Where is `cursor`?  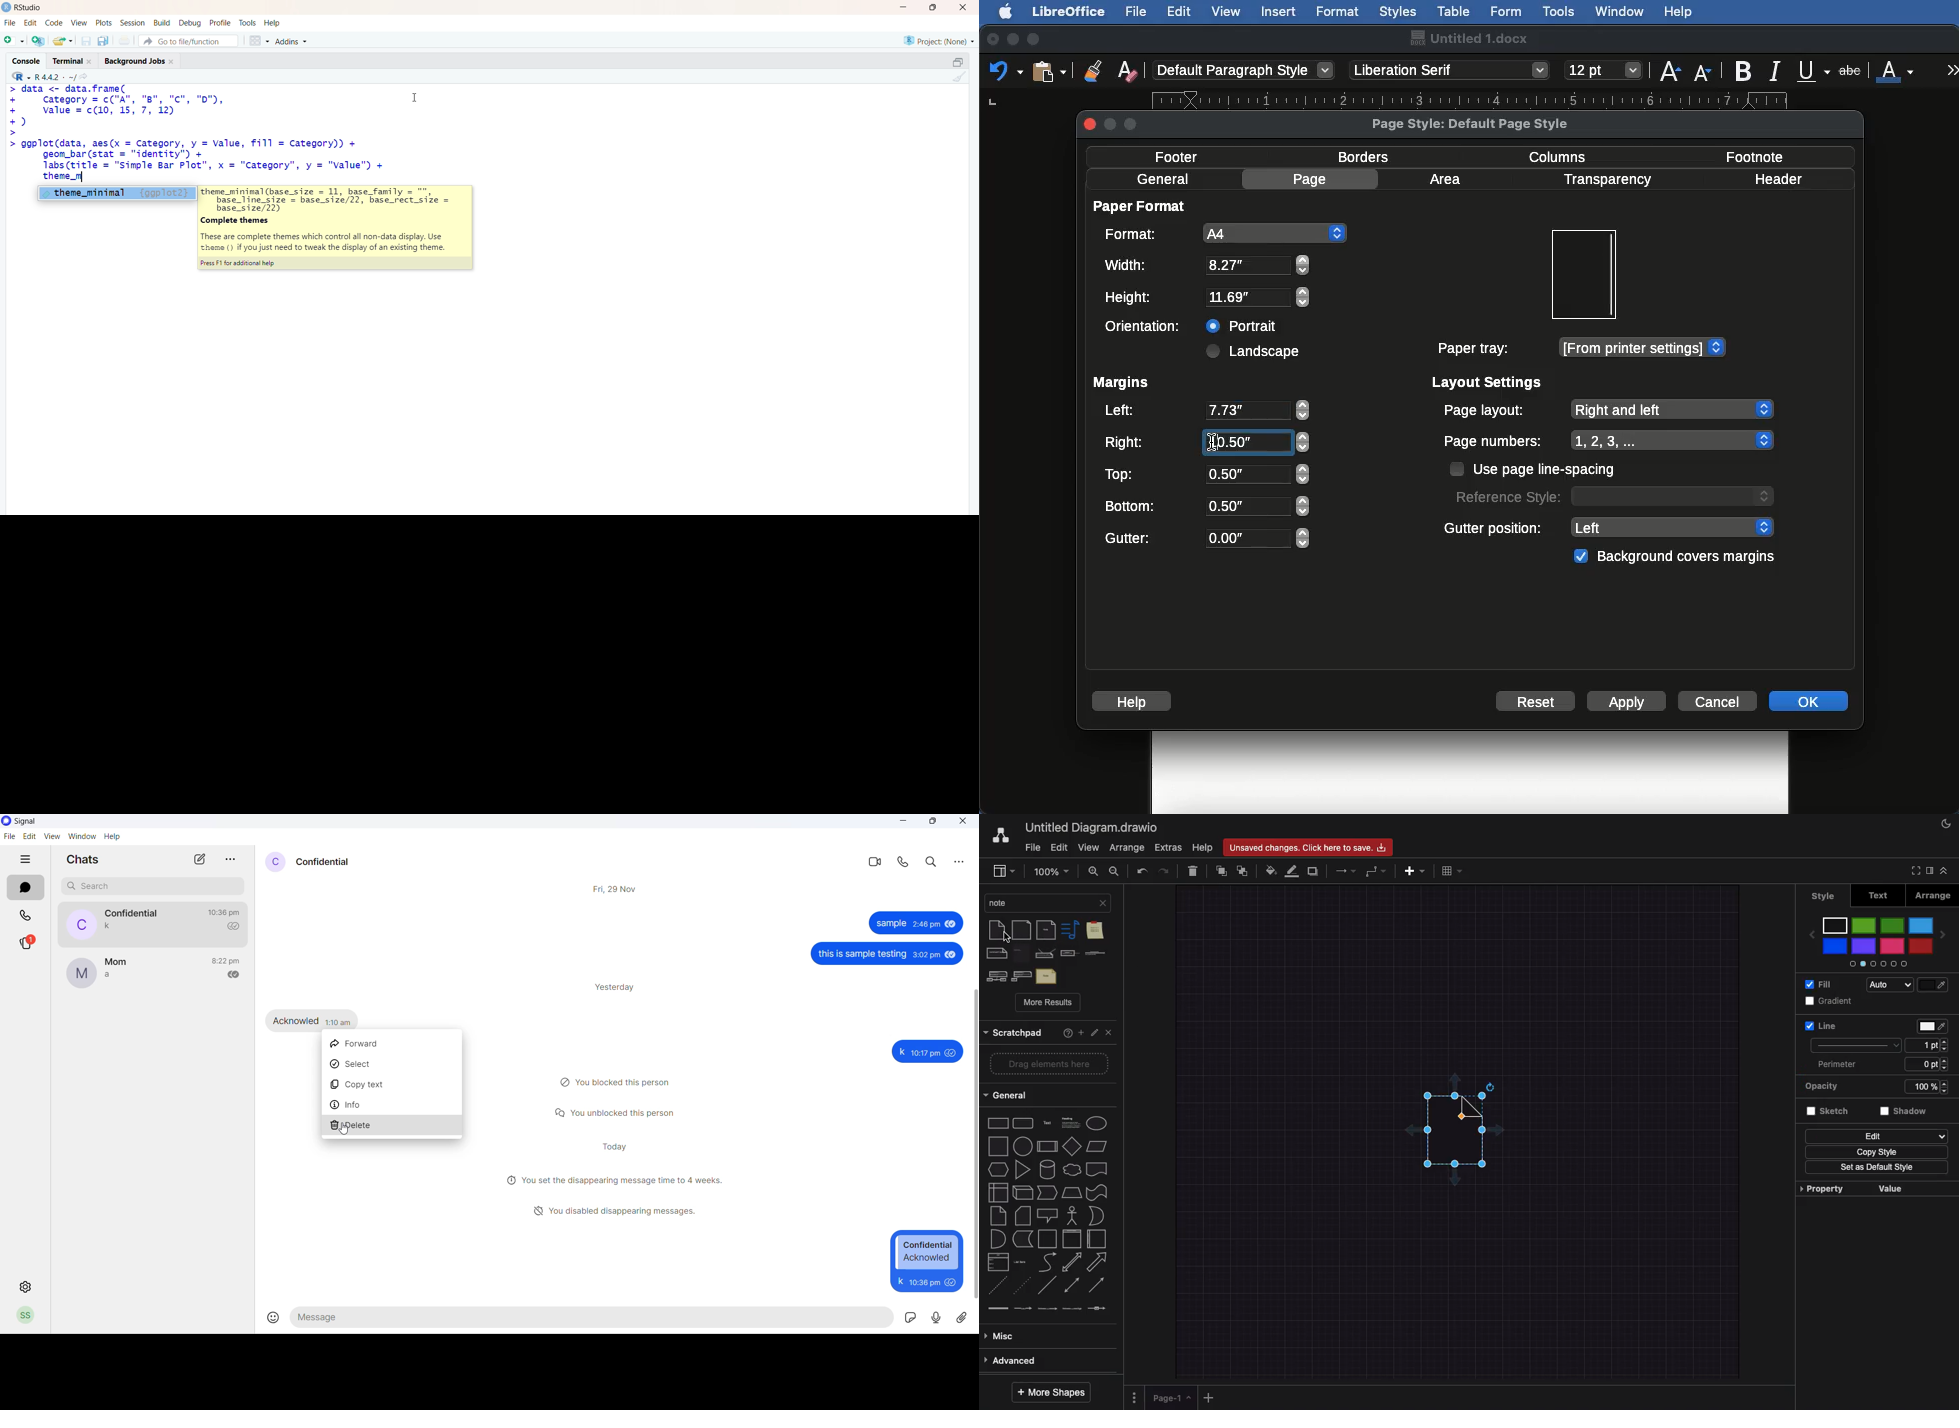 cursor is located at coordinates (347, 1132).